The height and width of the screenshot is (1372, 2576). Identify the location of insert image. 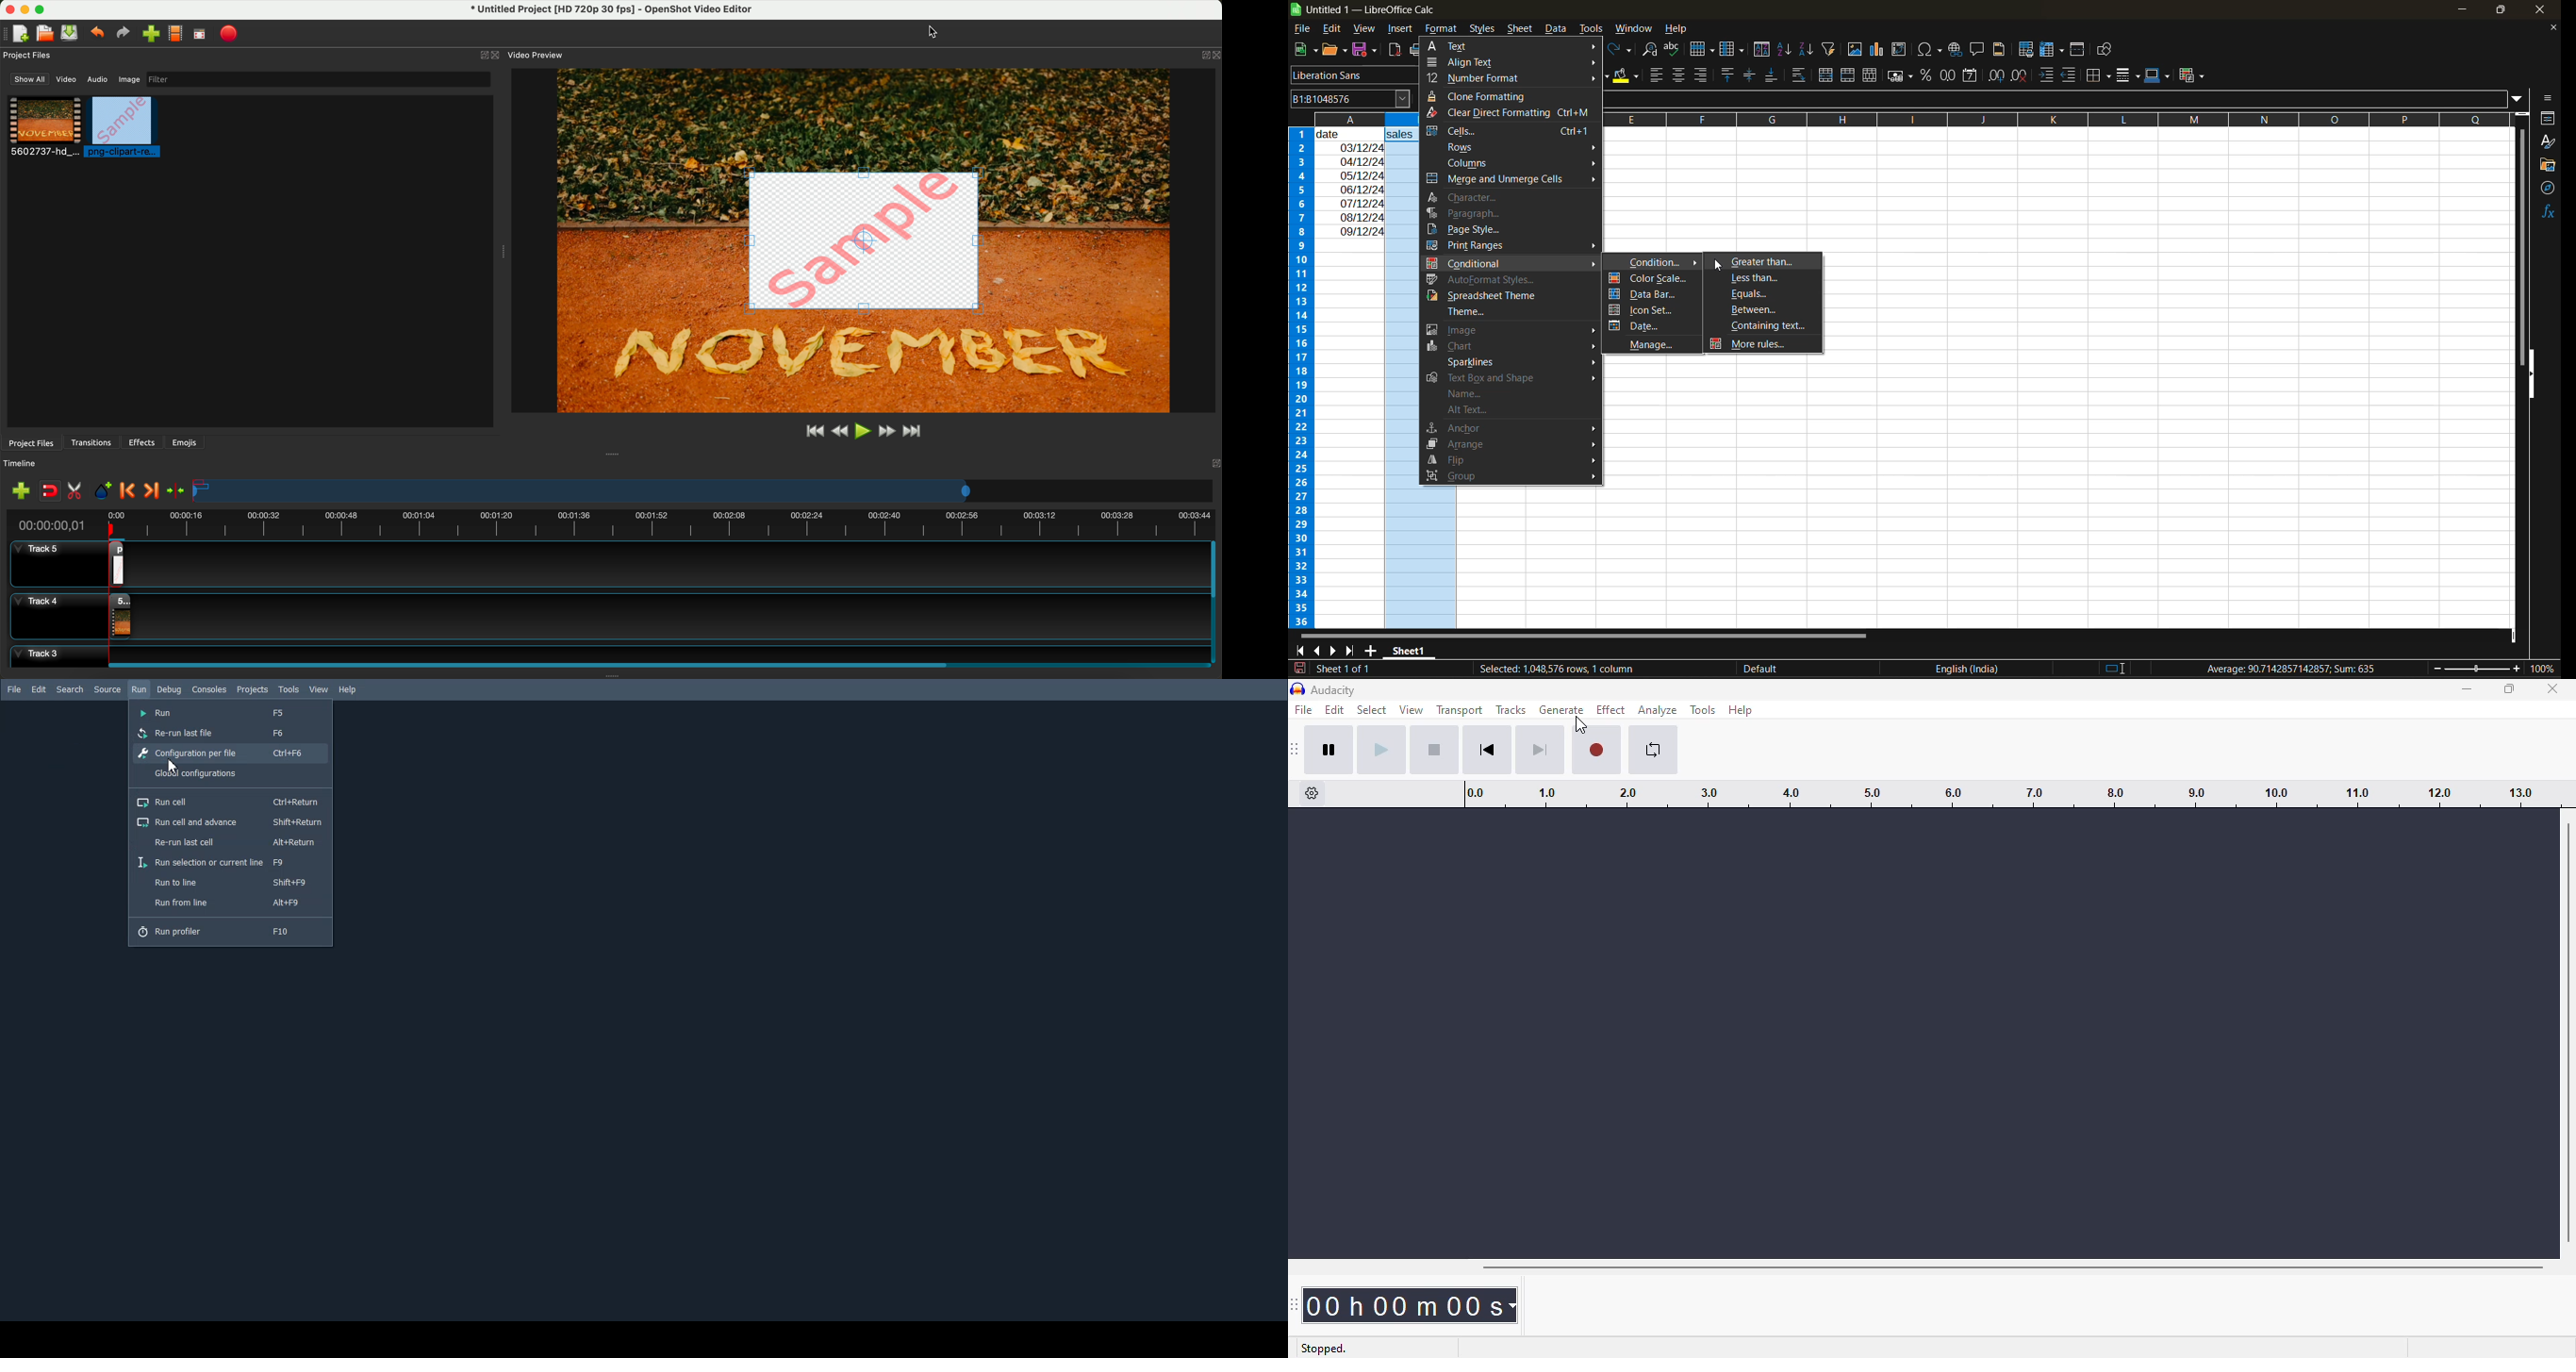
(1857, 50).